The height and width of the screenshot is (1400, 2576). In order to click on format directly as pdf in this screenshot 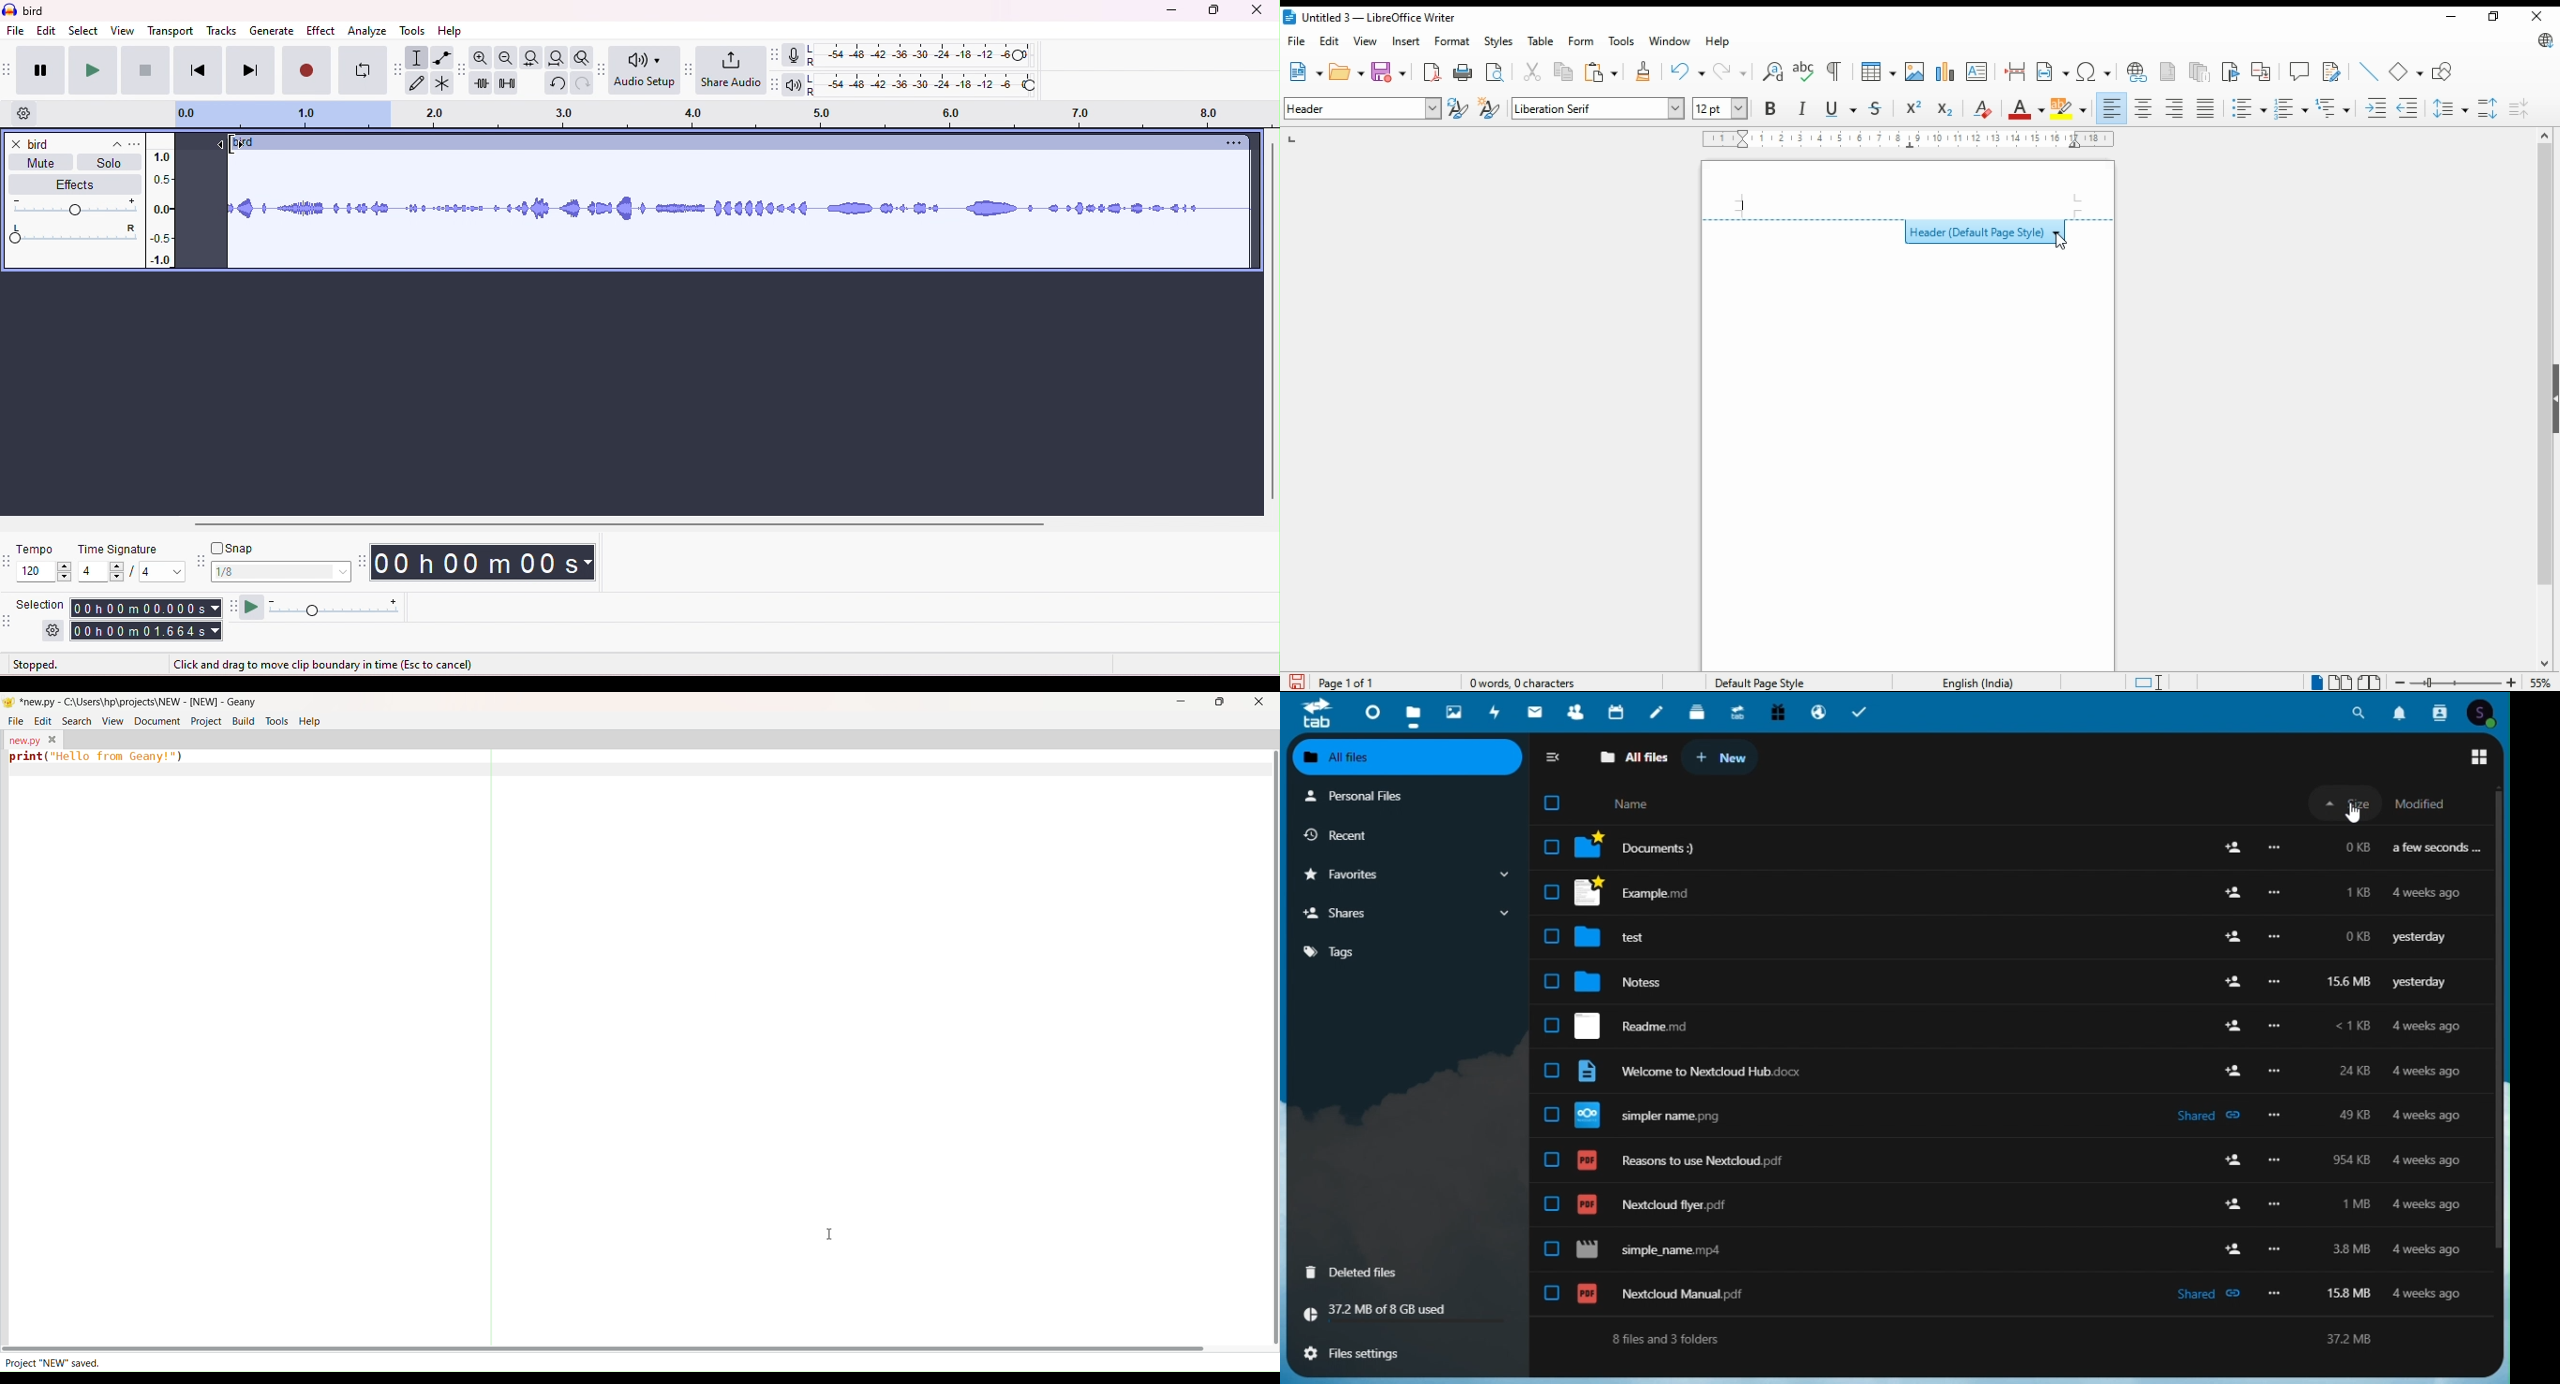, I will do `click(1433, 72)`.